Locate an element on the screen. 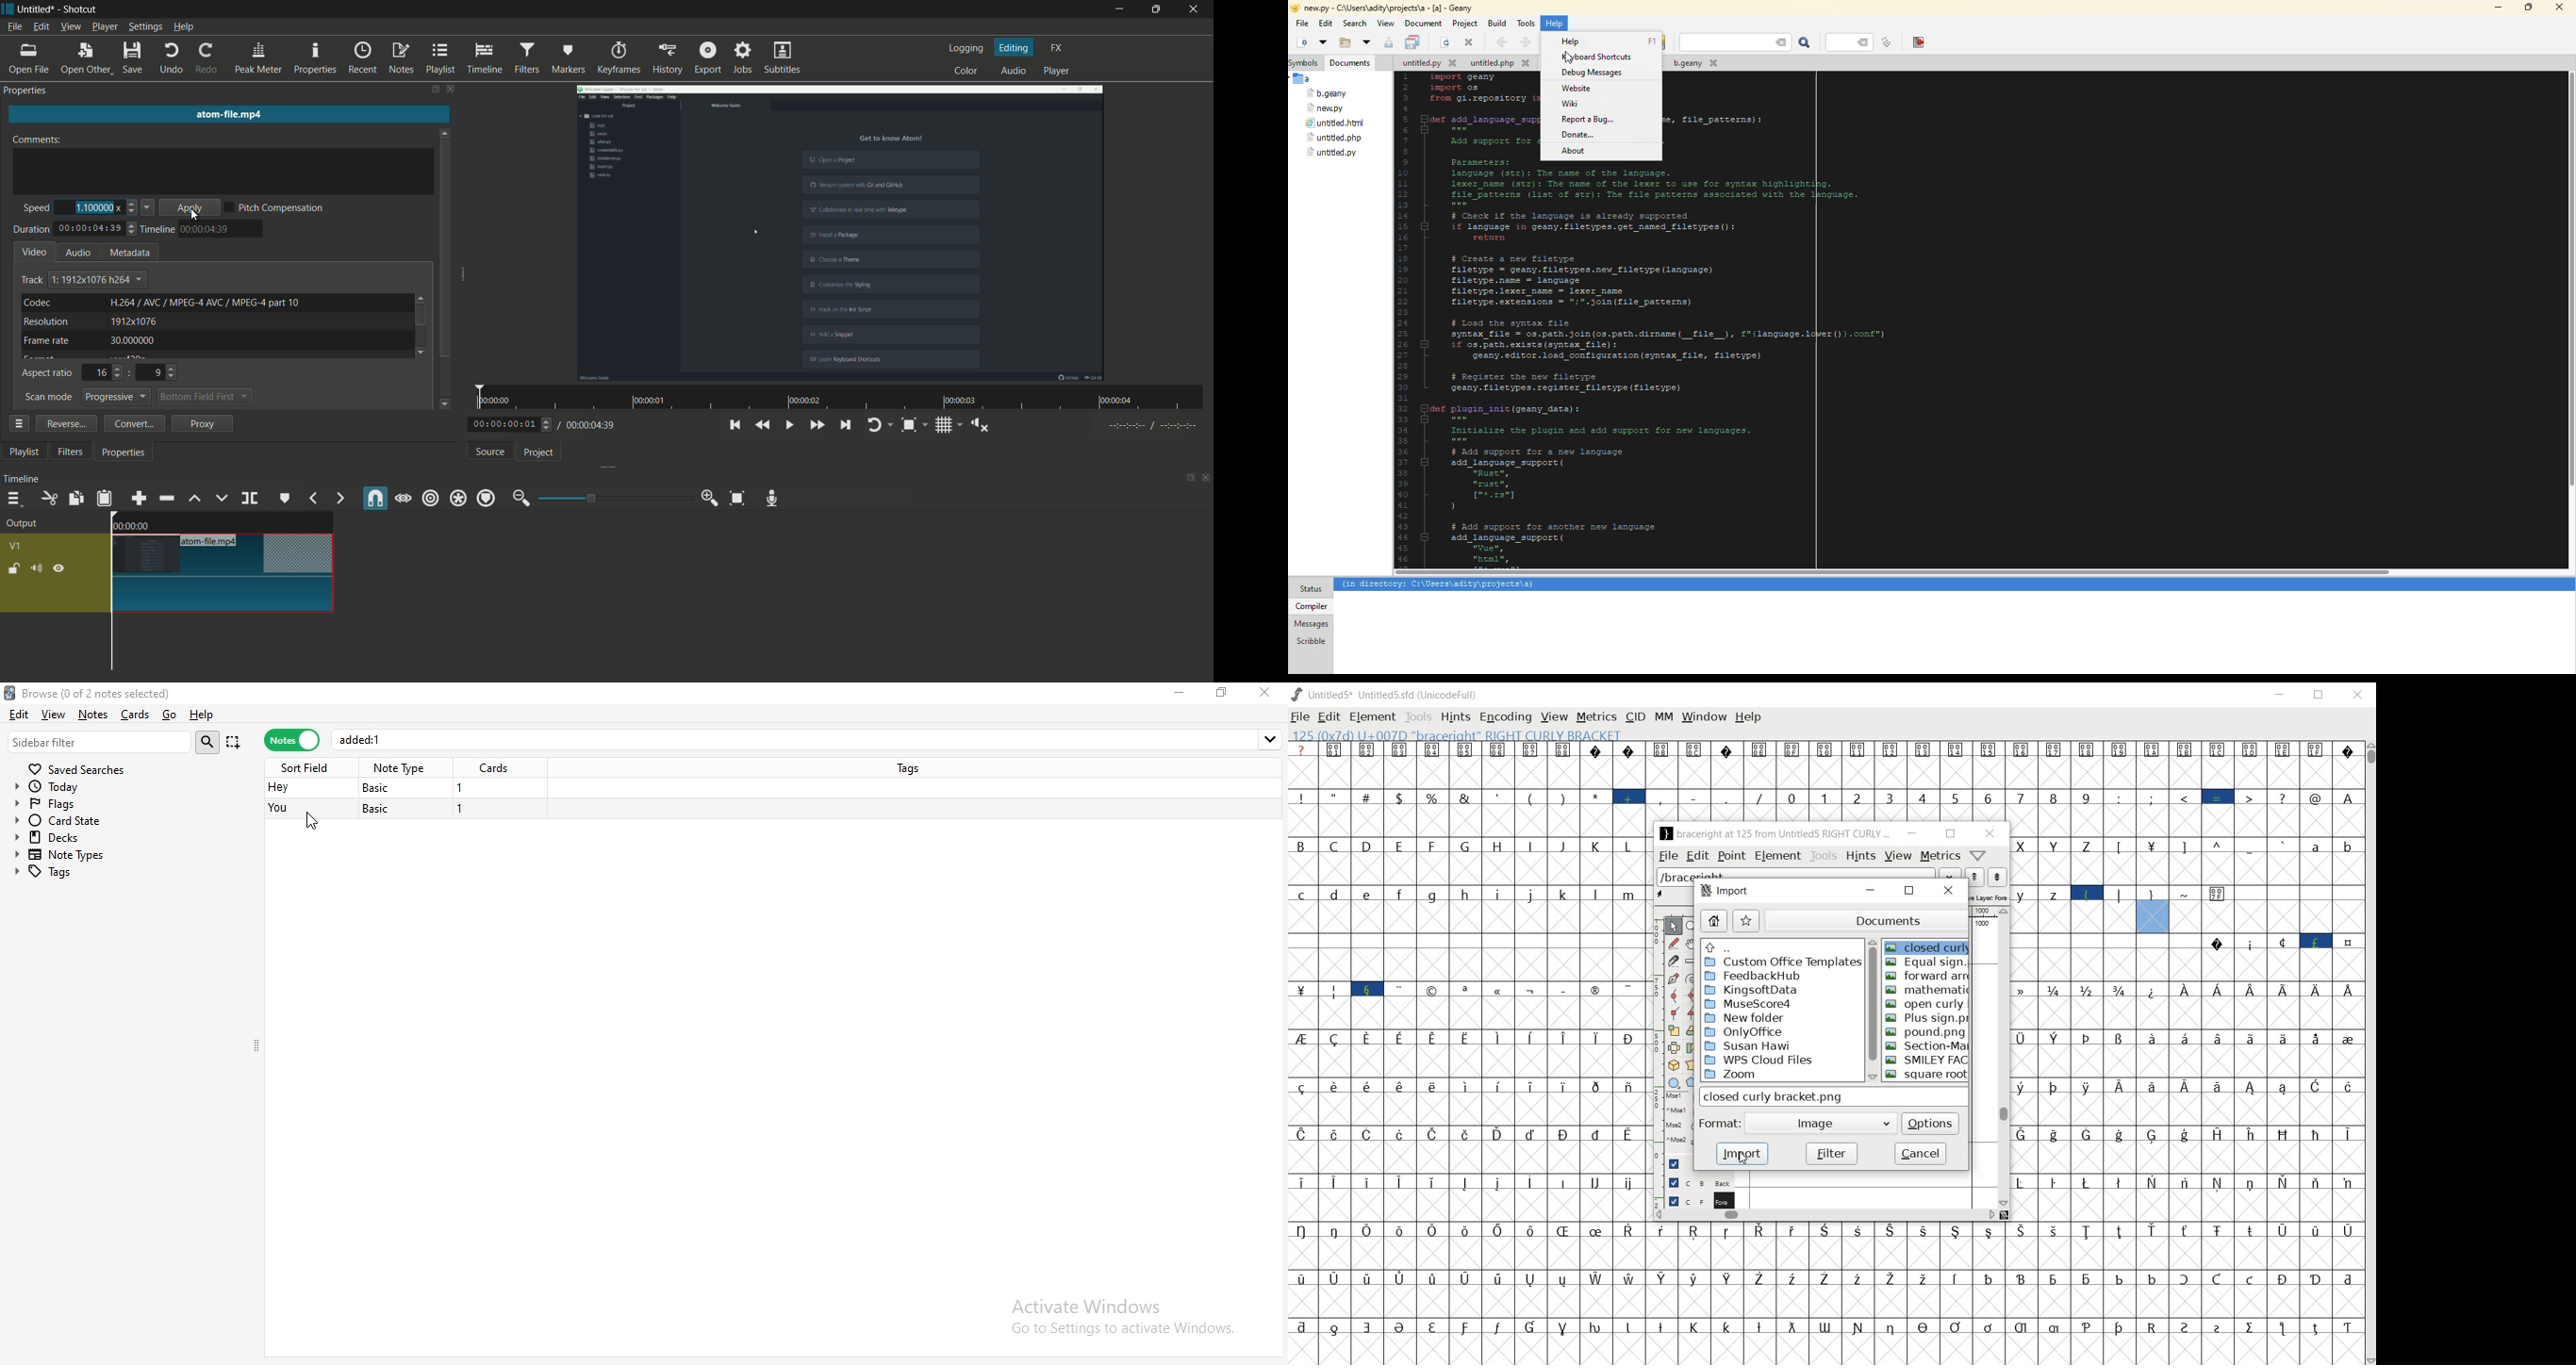 The height and width of the screenshot is (1372, 2576). forward arn is located at coordinates (1928, 976).